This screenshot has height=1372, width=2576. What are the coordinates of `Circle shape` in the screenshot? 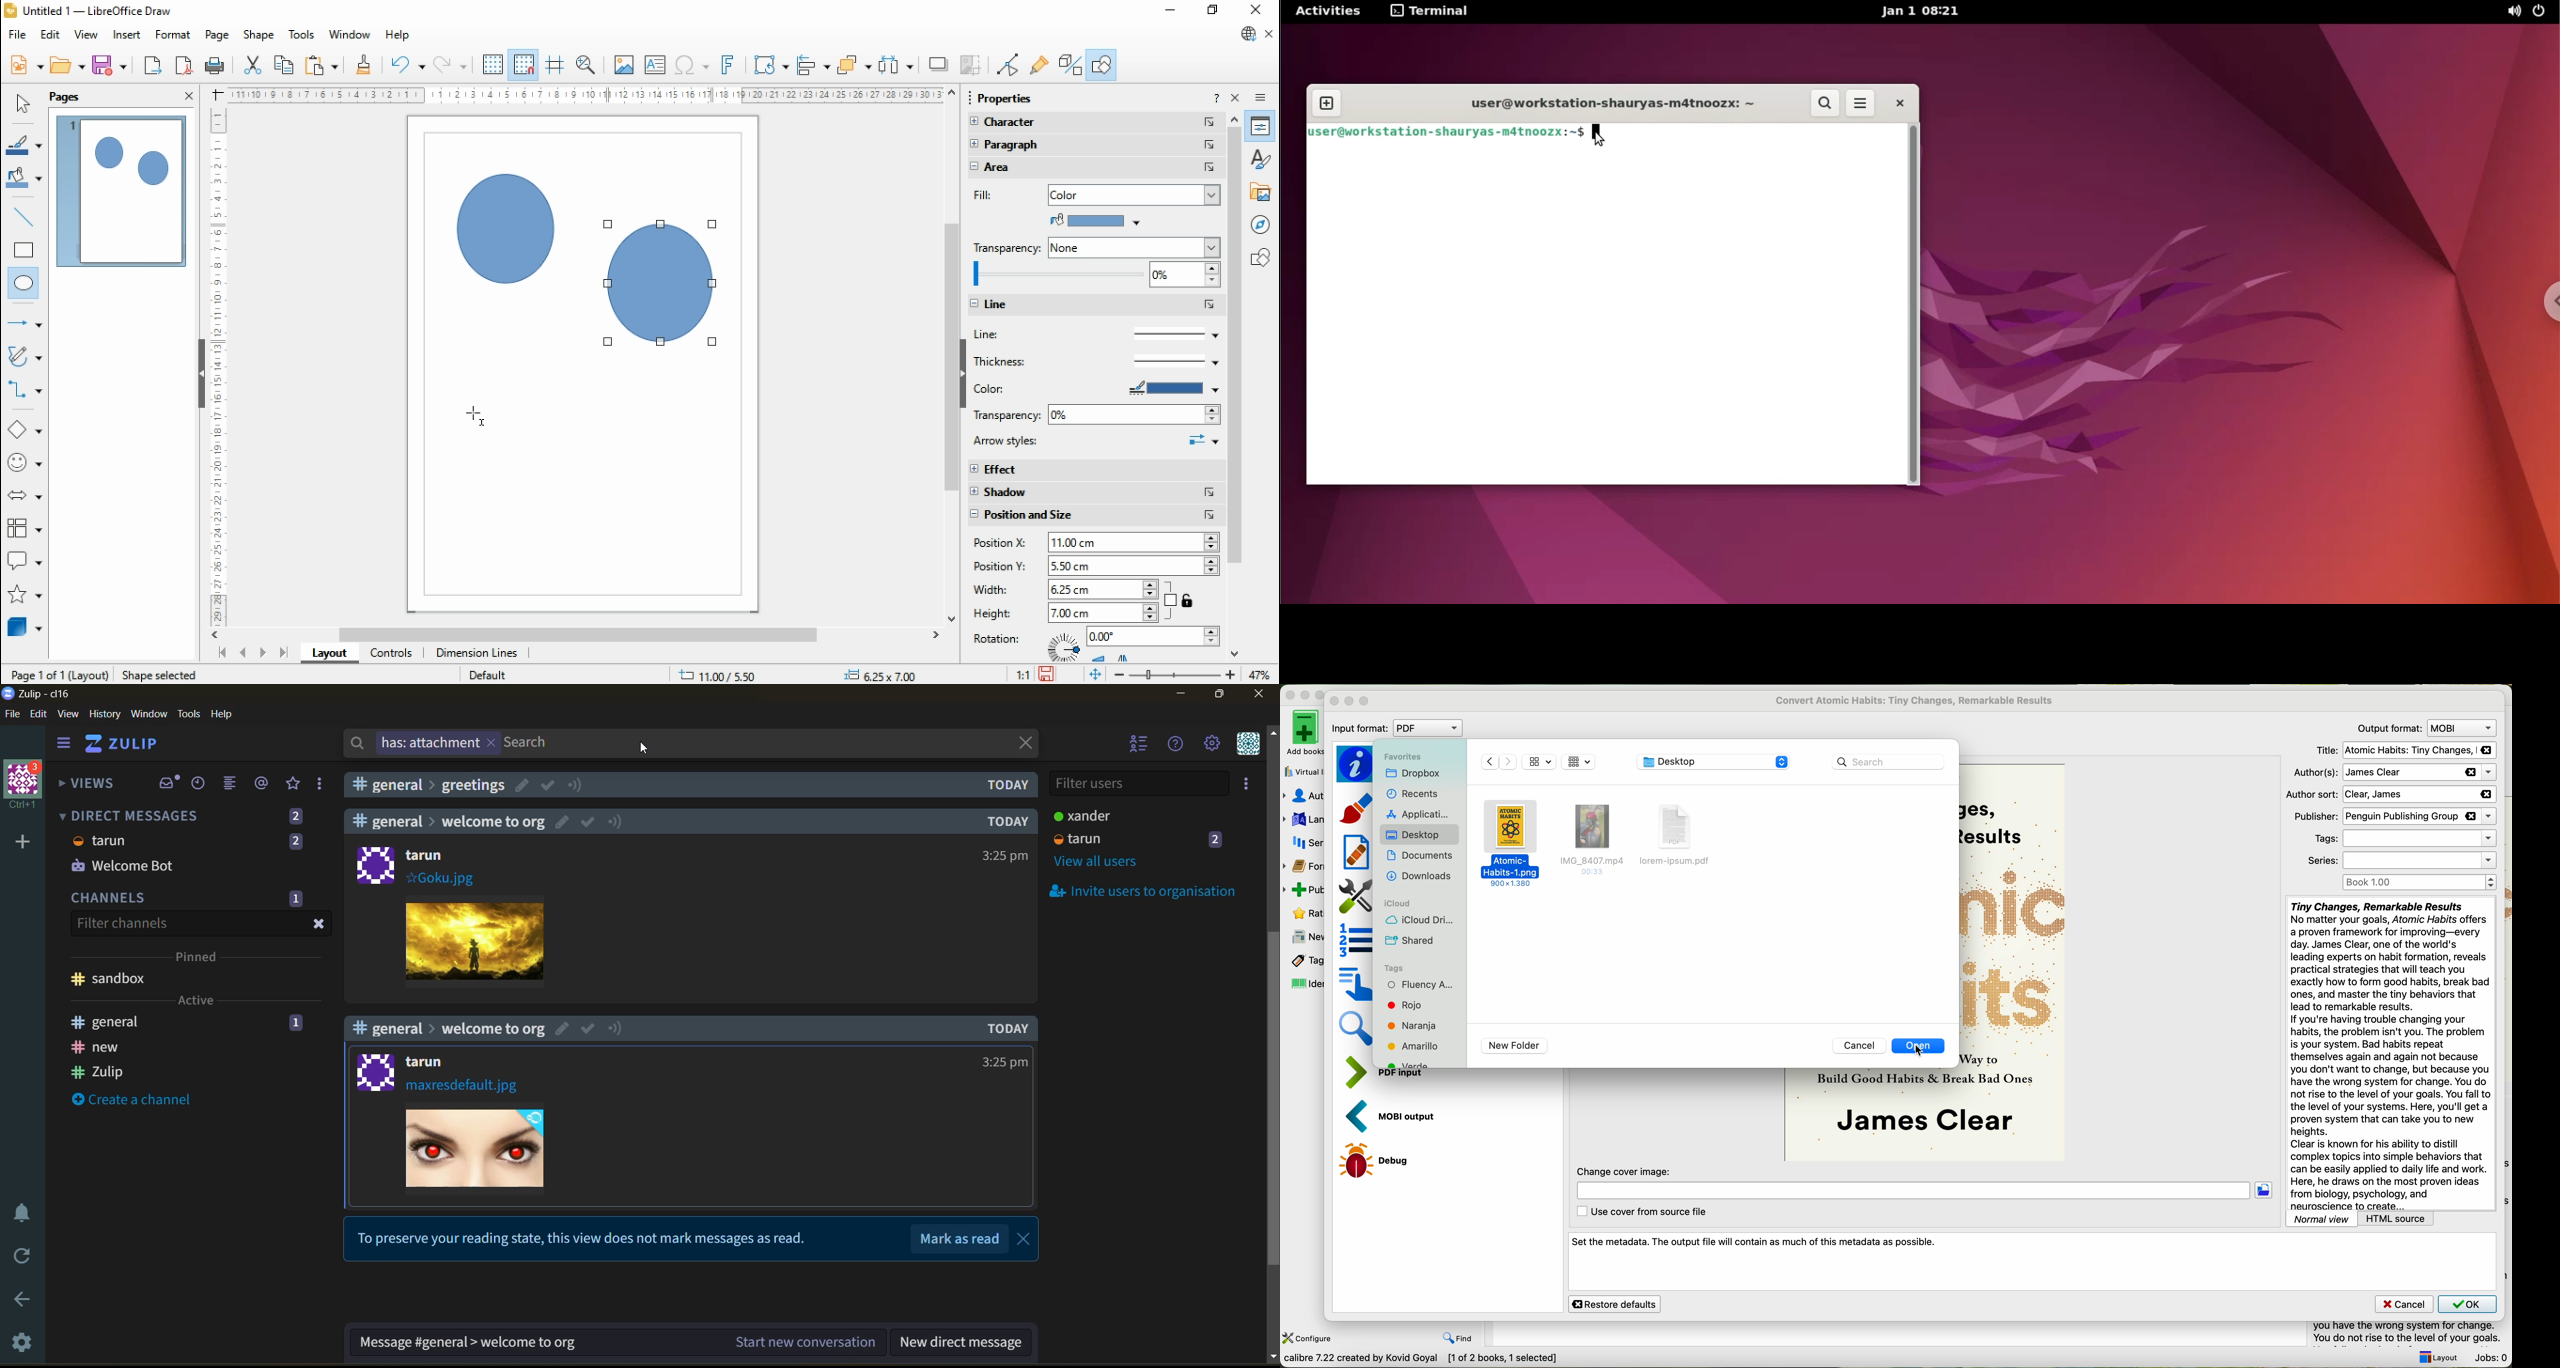 It's located at (504, 230).